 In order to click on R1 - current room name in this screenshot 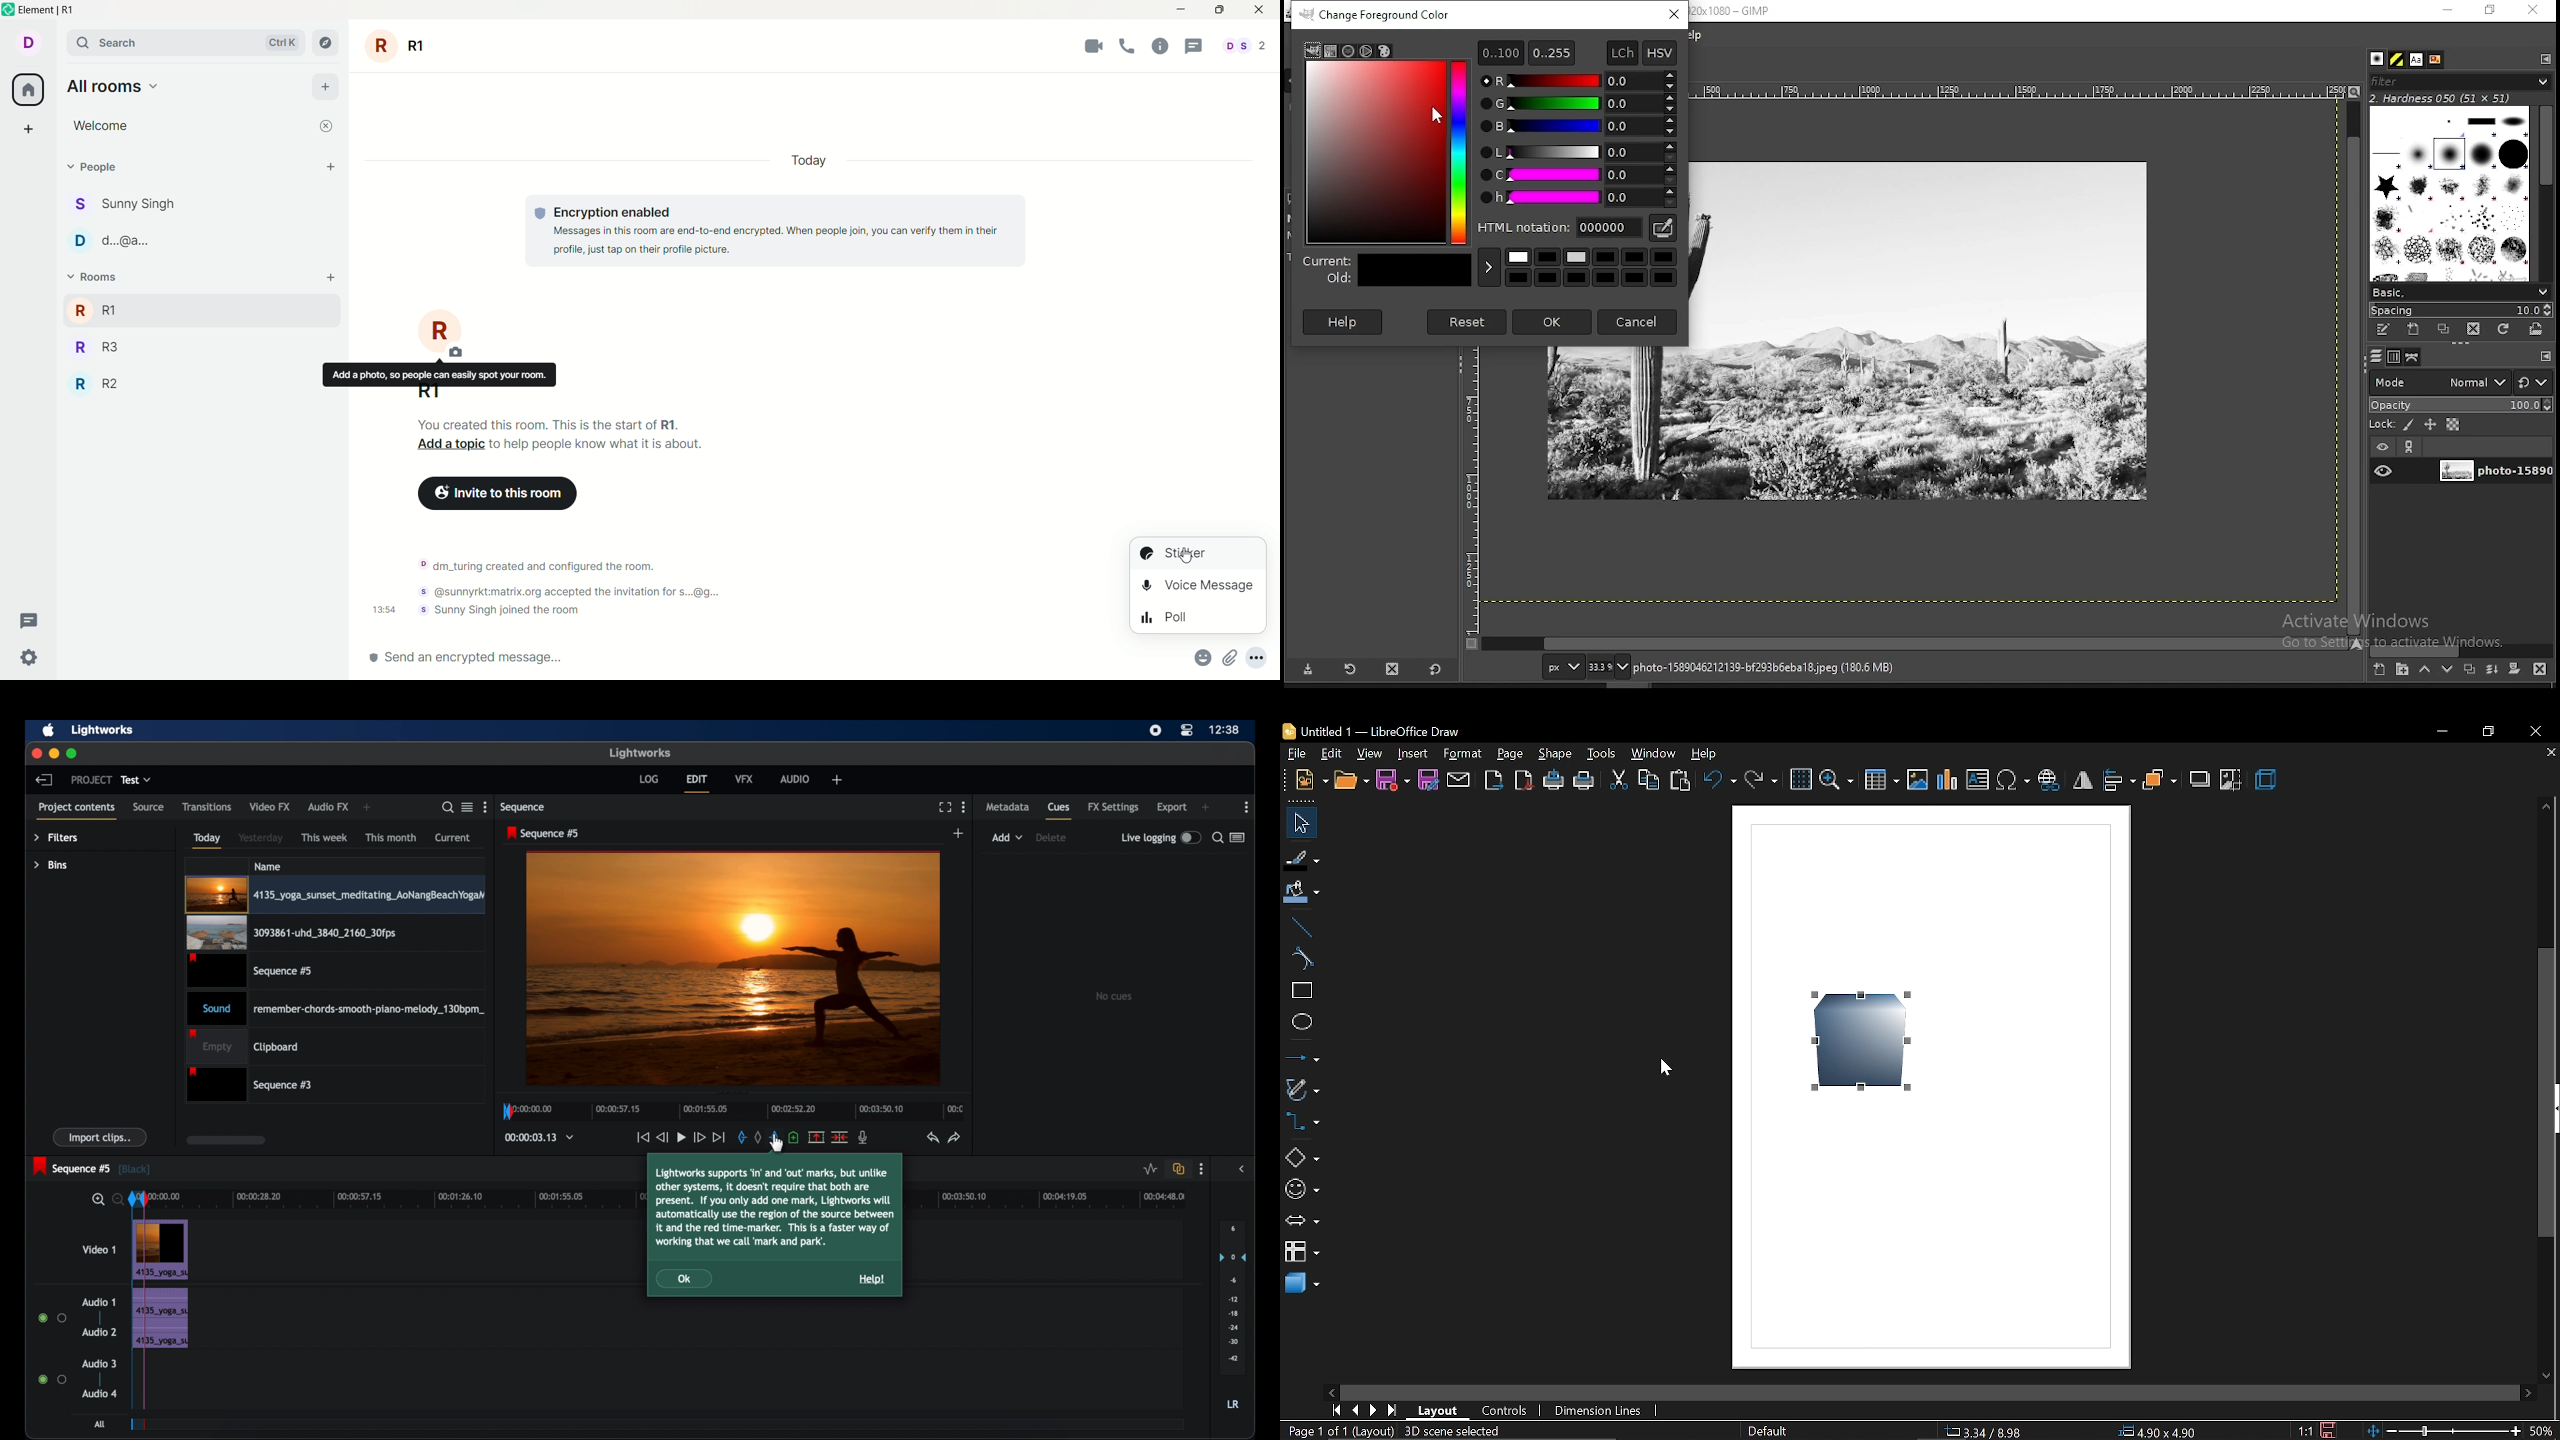, I will do `click(429, 393)`.